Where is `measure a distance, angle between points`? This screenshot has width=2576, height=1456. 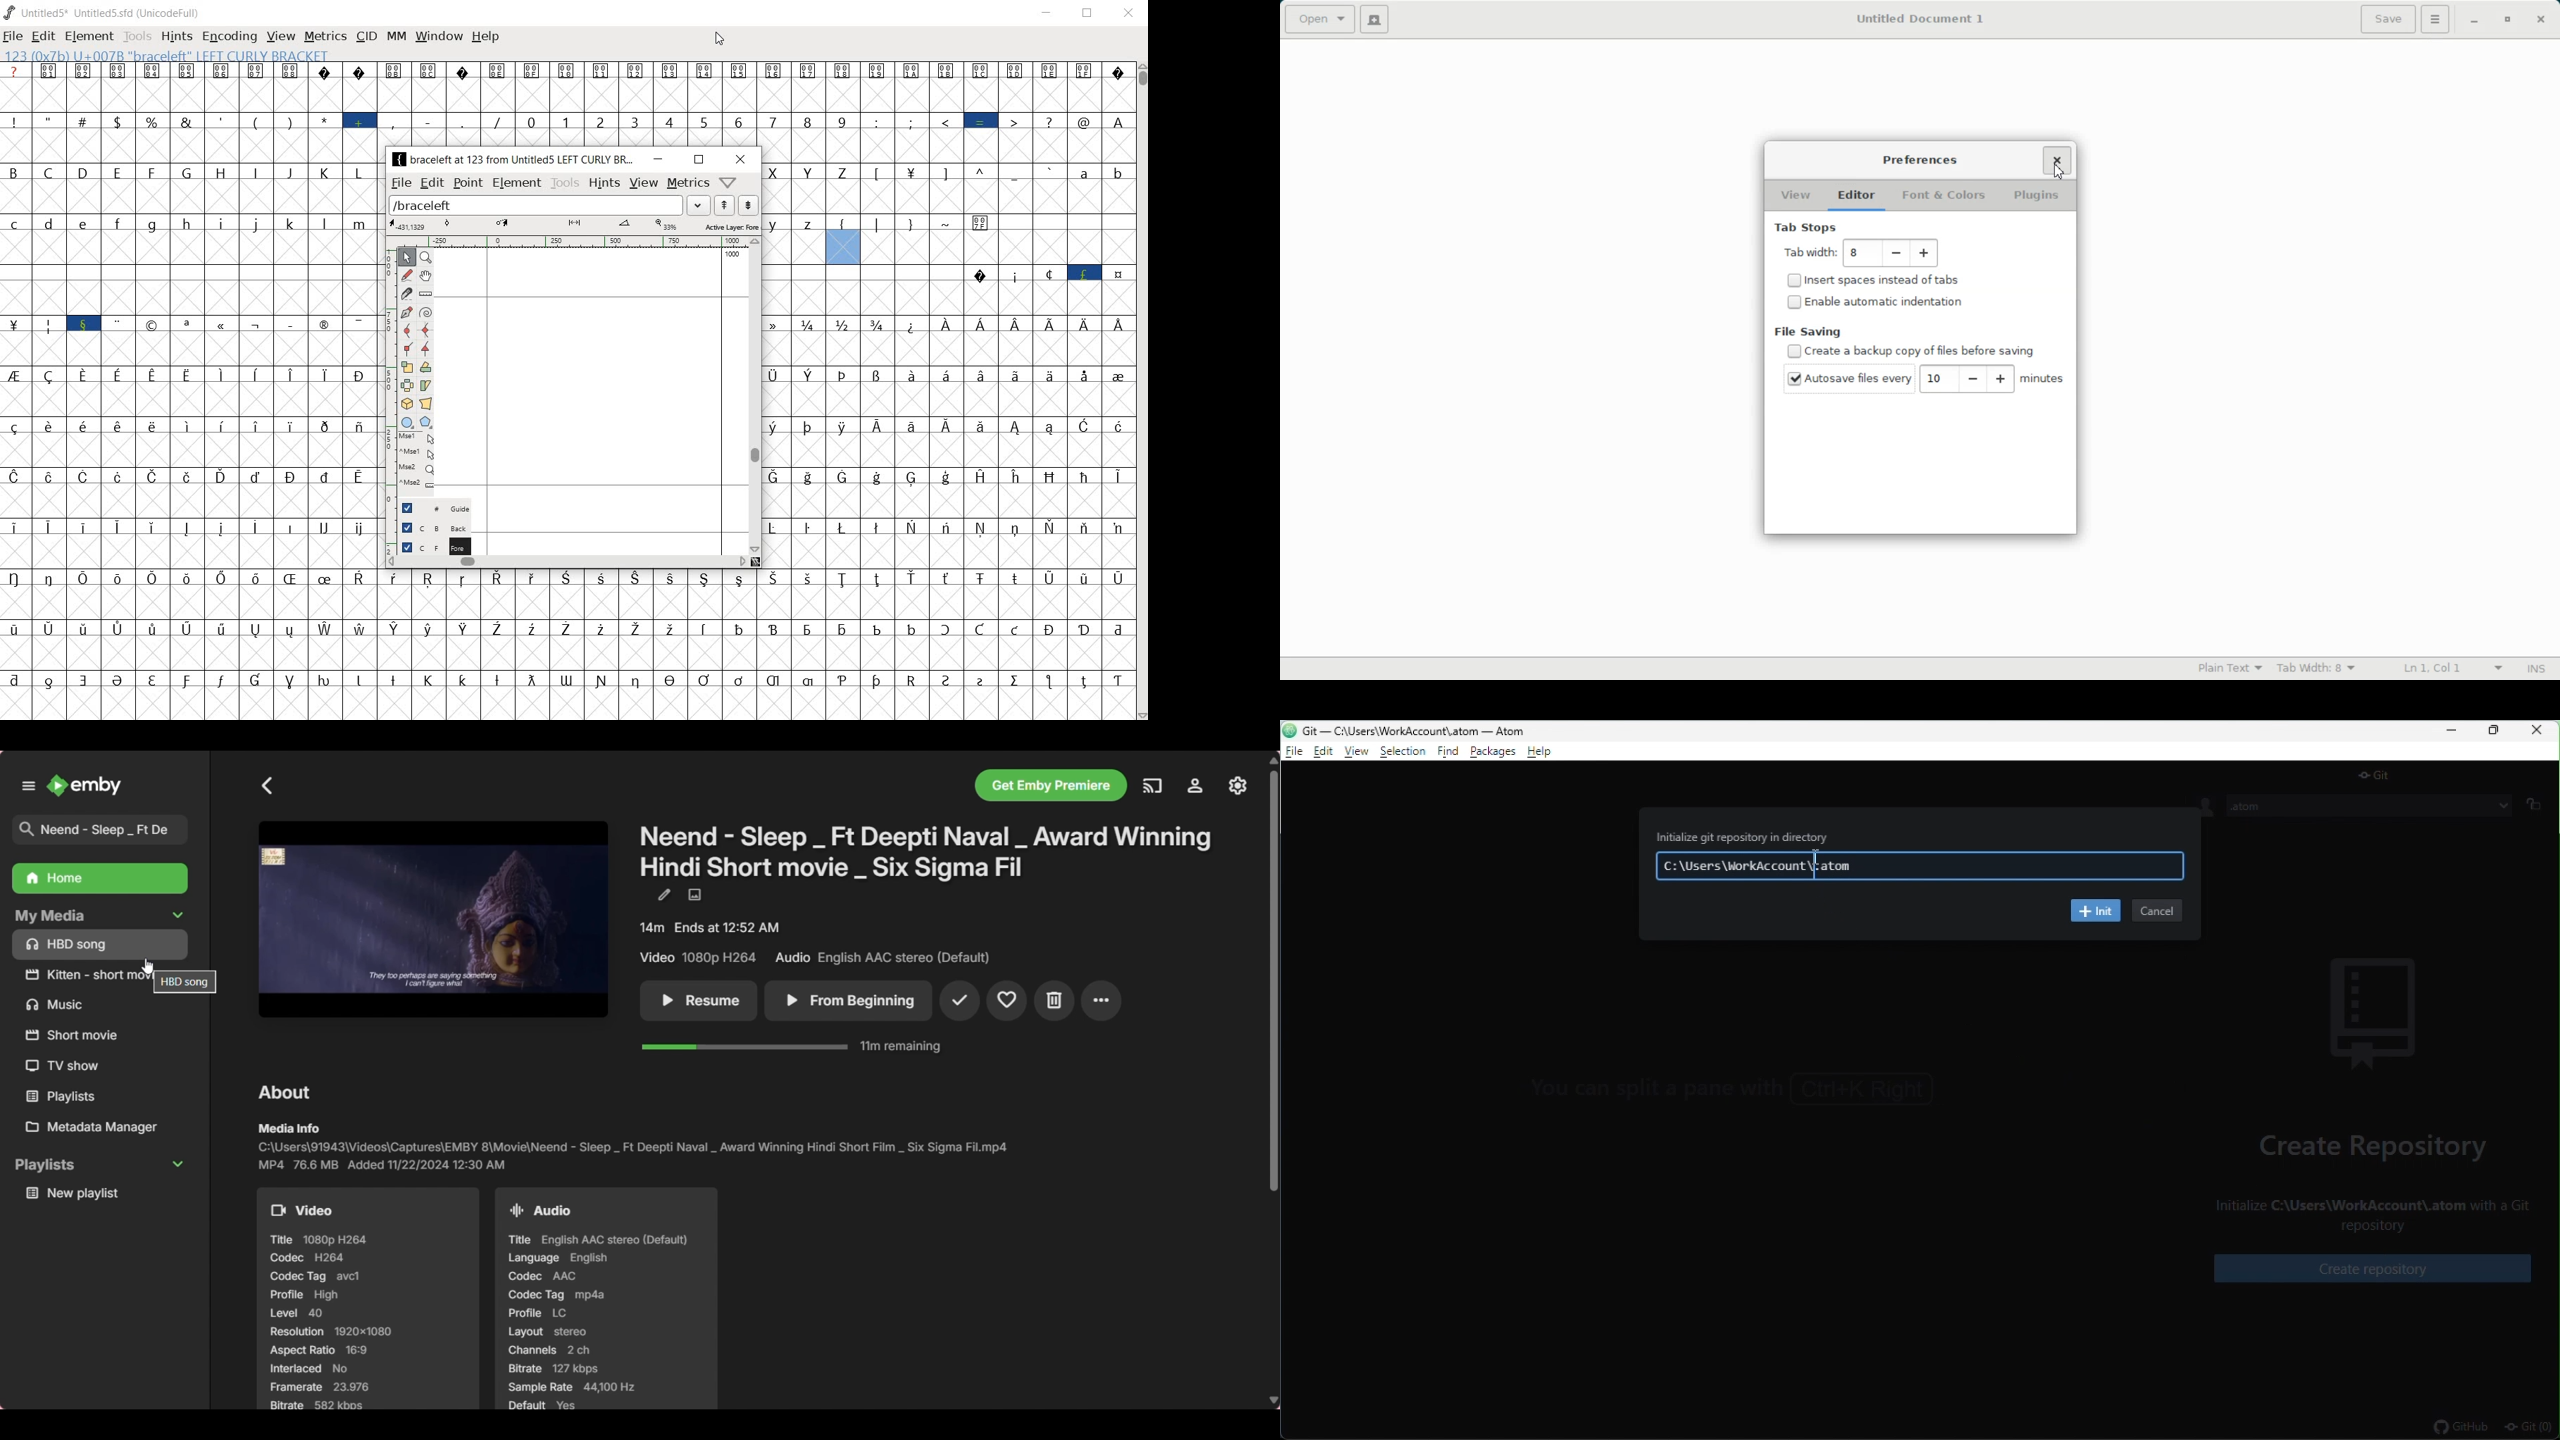 measure a distance, angle between points is located at coordinates (426, 294).